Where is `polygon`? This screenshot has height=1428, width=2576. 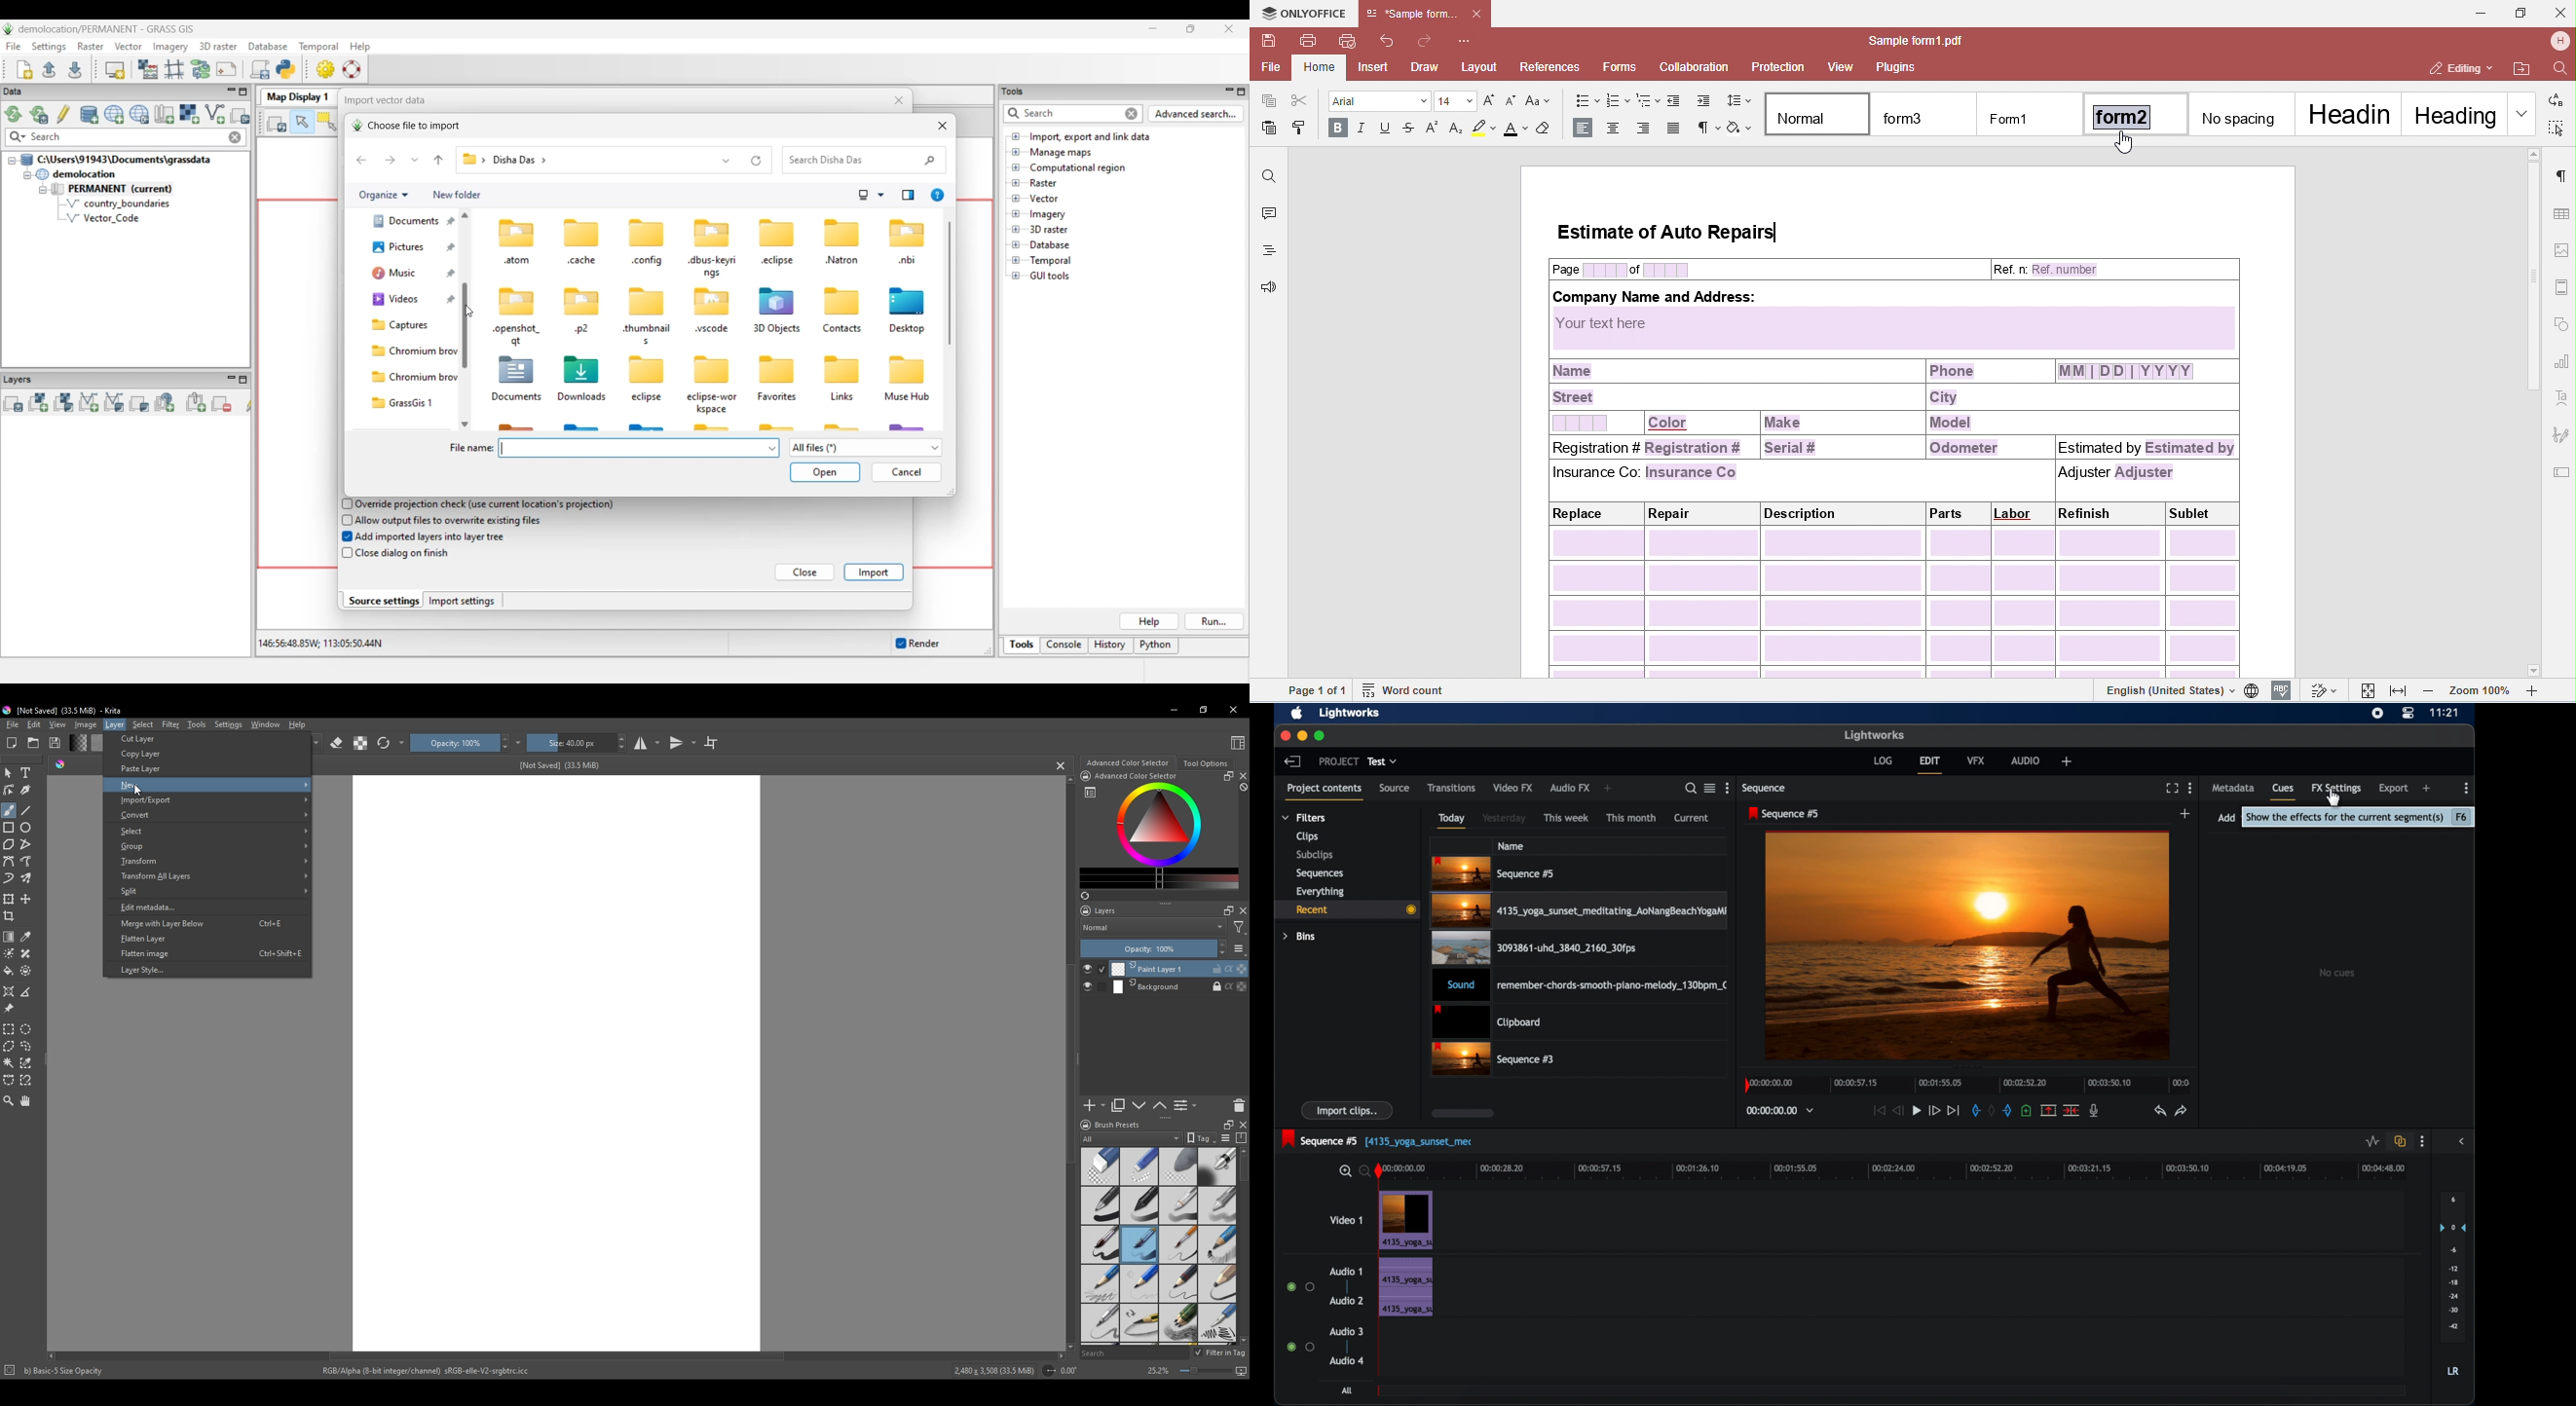 polygon is located at coordinates (8, 845).